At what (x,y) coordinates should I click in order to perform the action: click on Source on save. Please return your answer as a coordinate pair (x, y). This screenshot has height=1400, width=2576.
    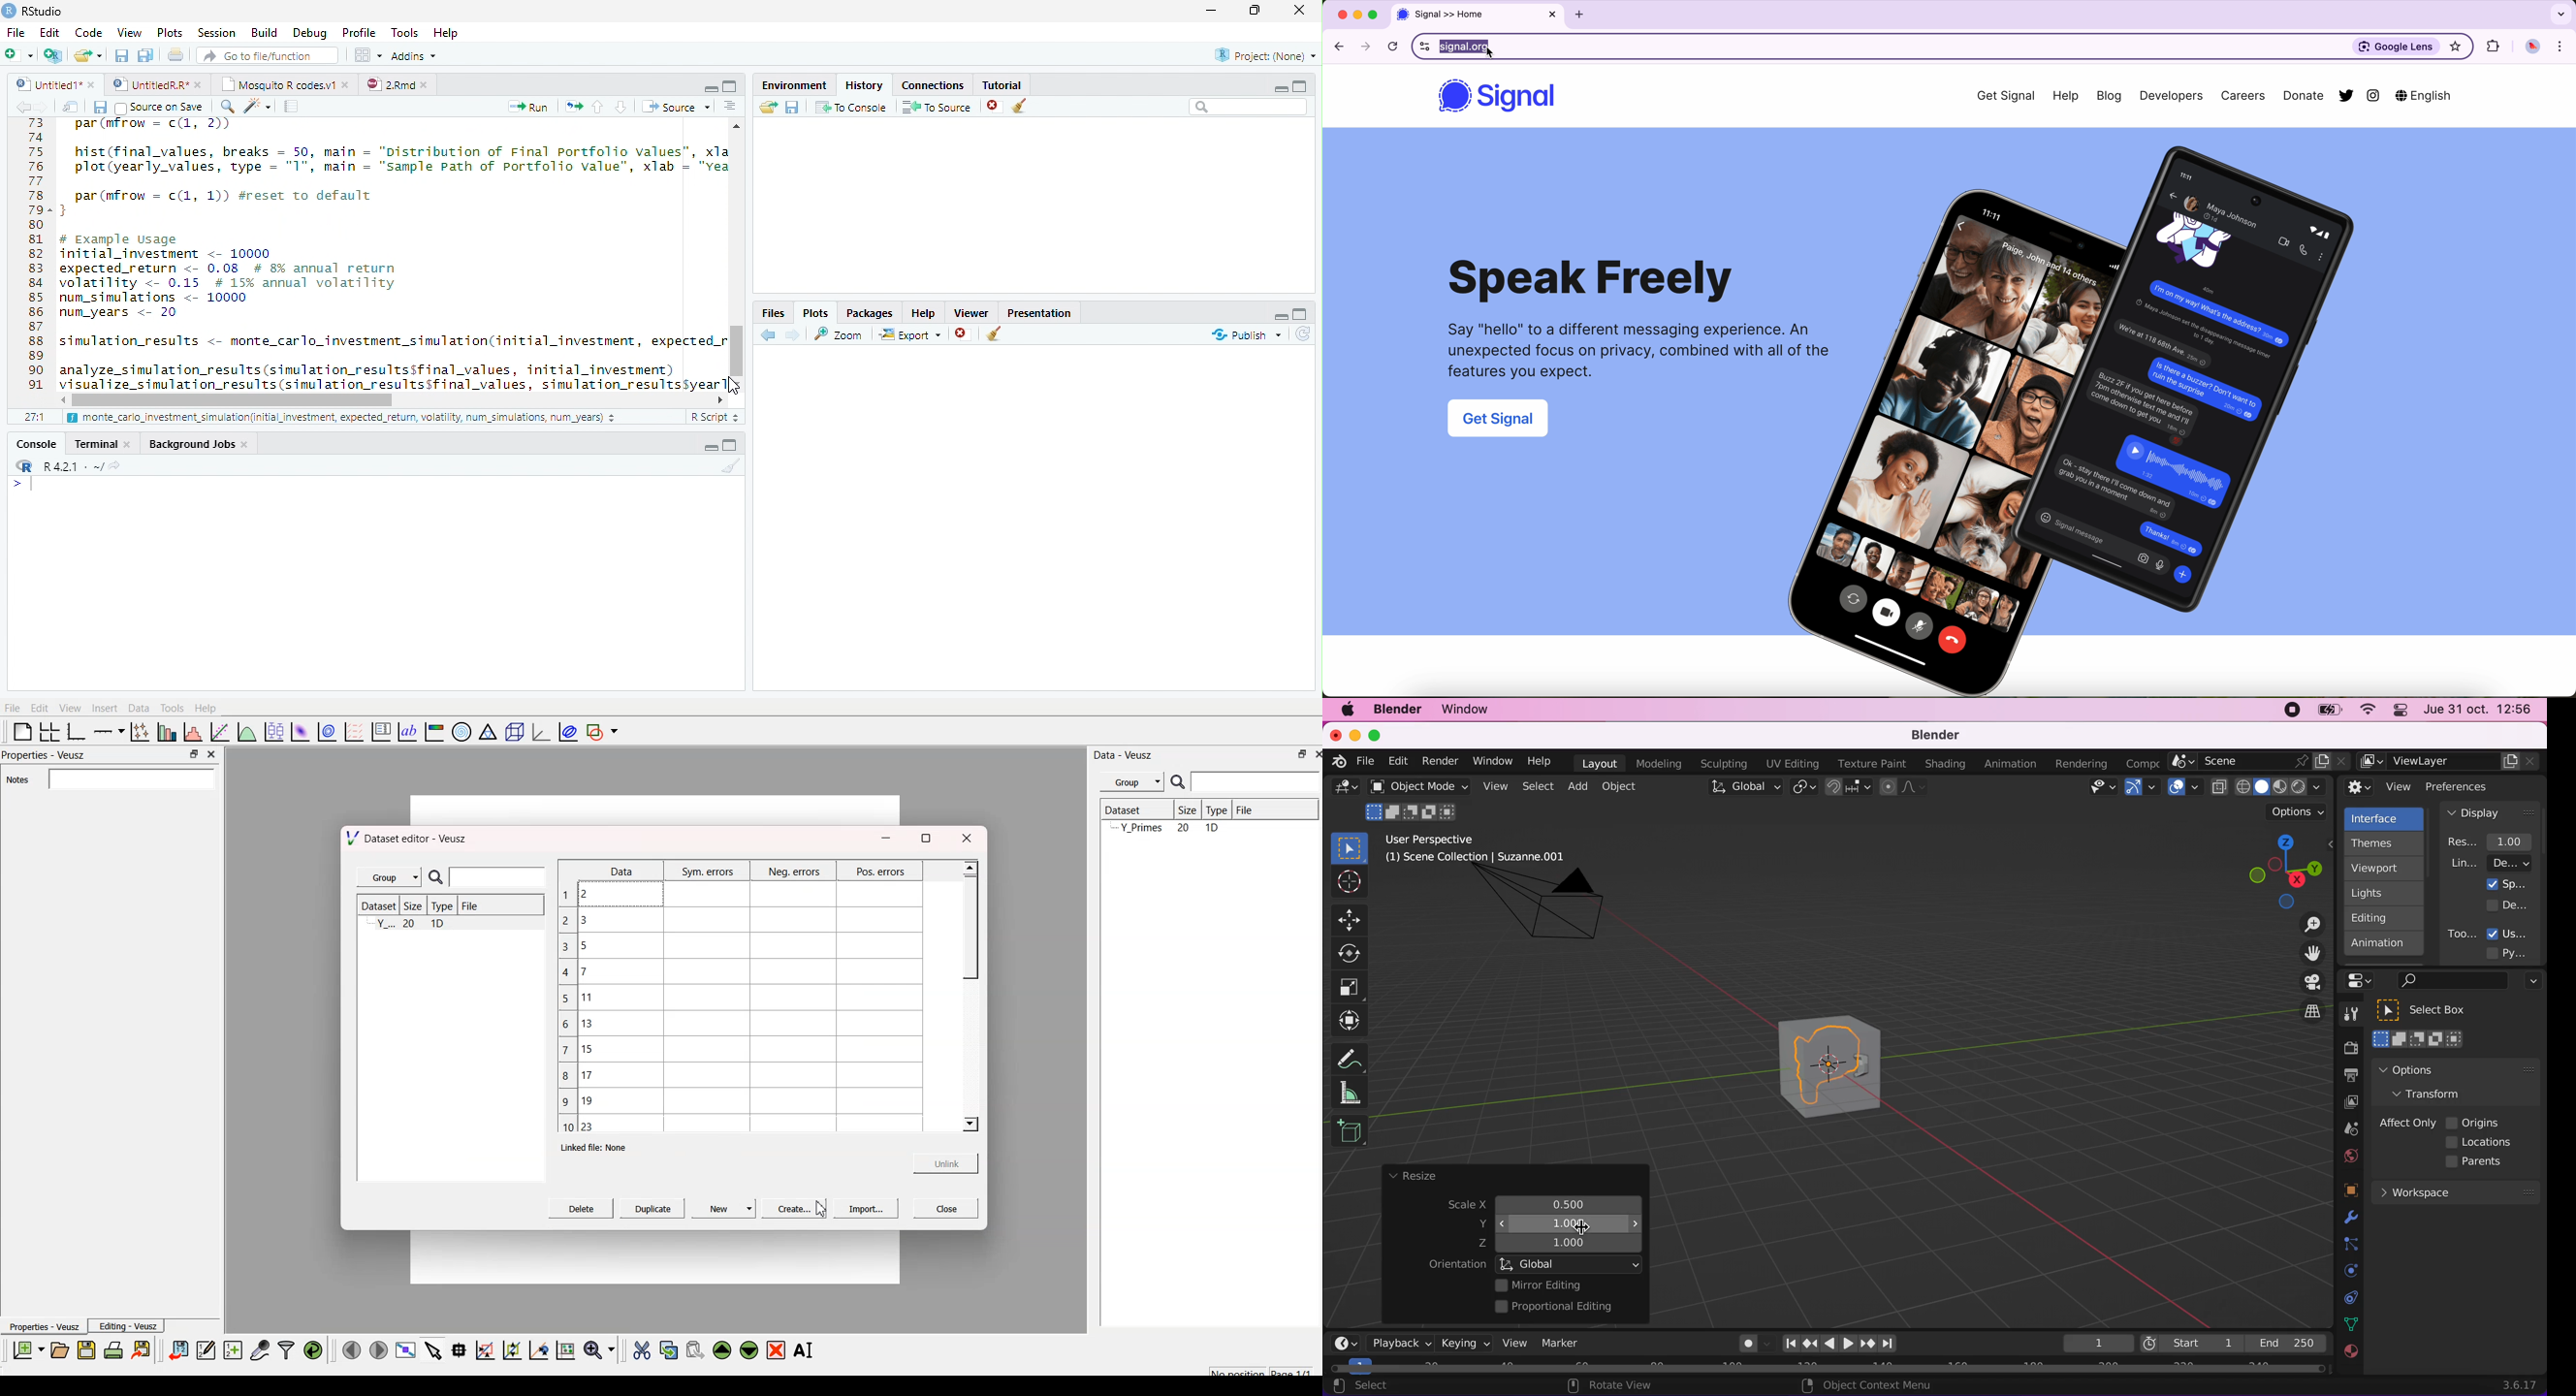
    Looking at the image, I should click on (161, 108).